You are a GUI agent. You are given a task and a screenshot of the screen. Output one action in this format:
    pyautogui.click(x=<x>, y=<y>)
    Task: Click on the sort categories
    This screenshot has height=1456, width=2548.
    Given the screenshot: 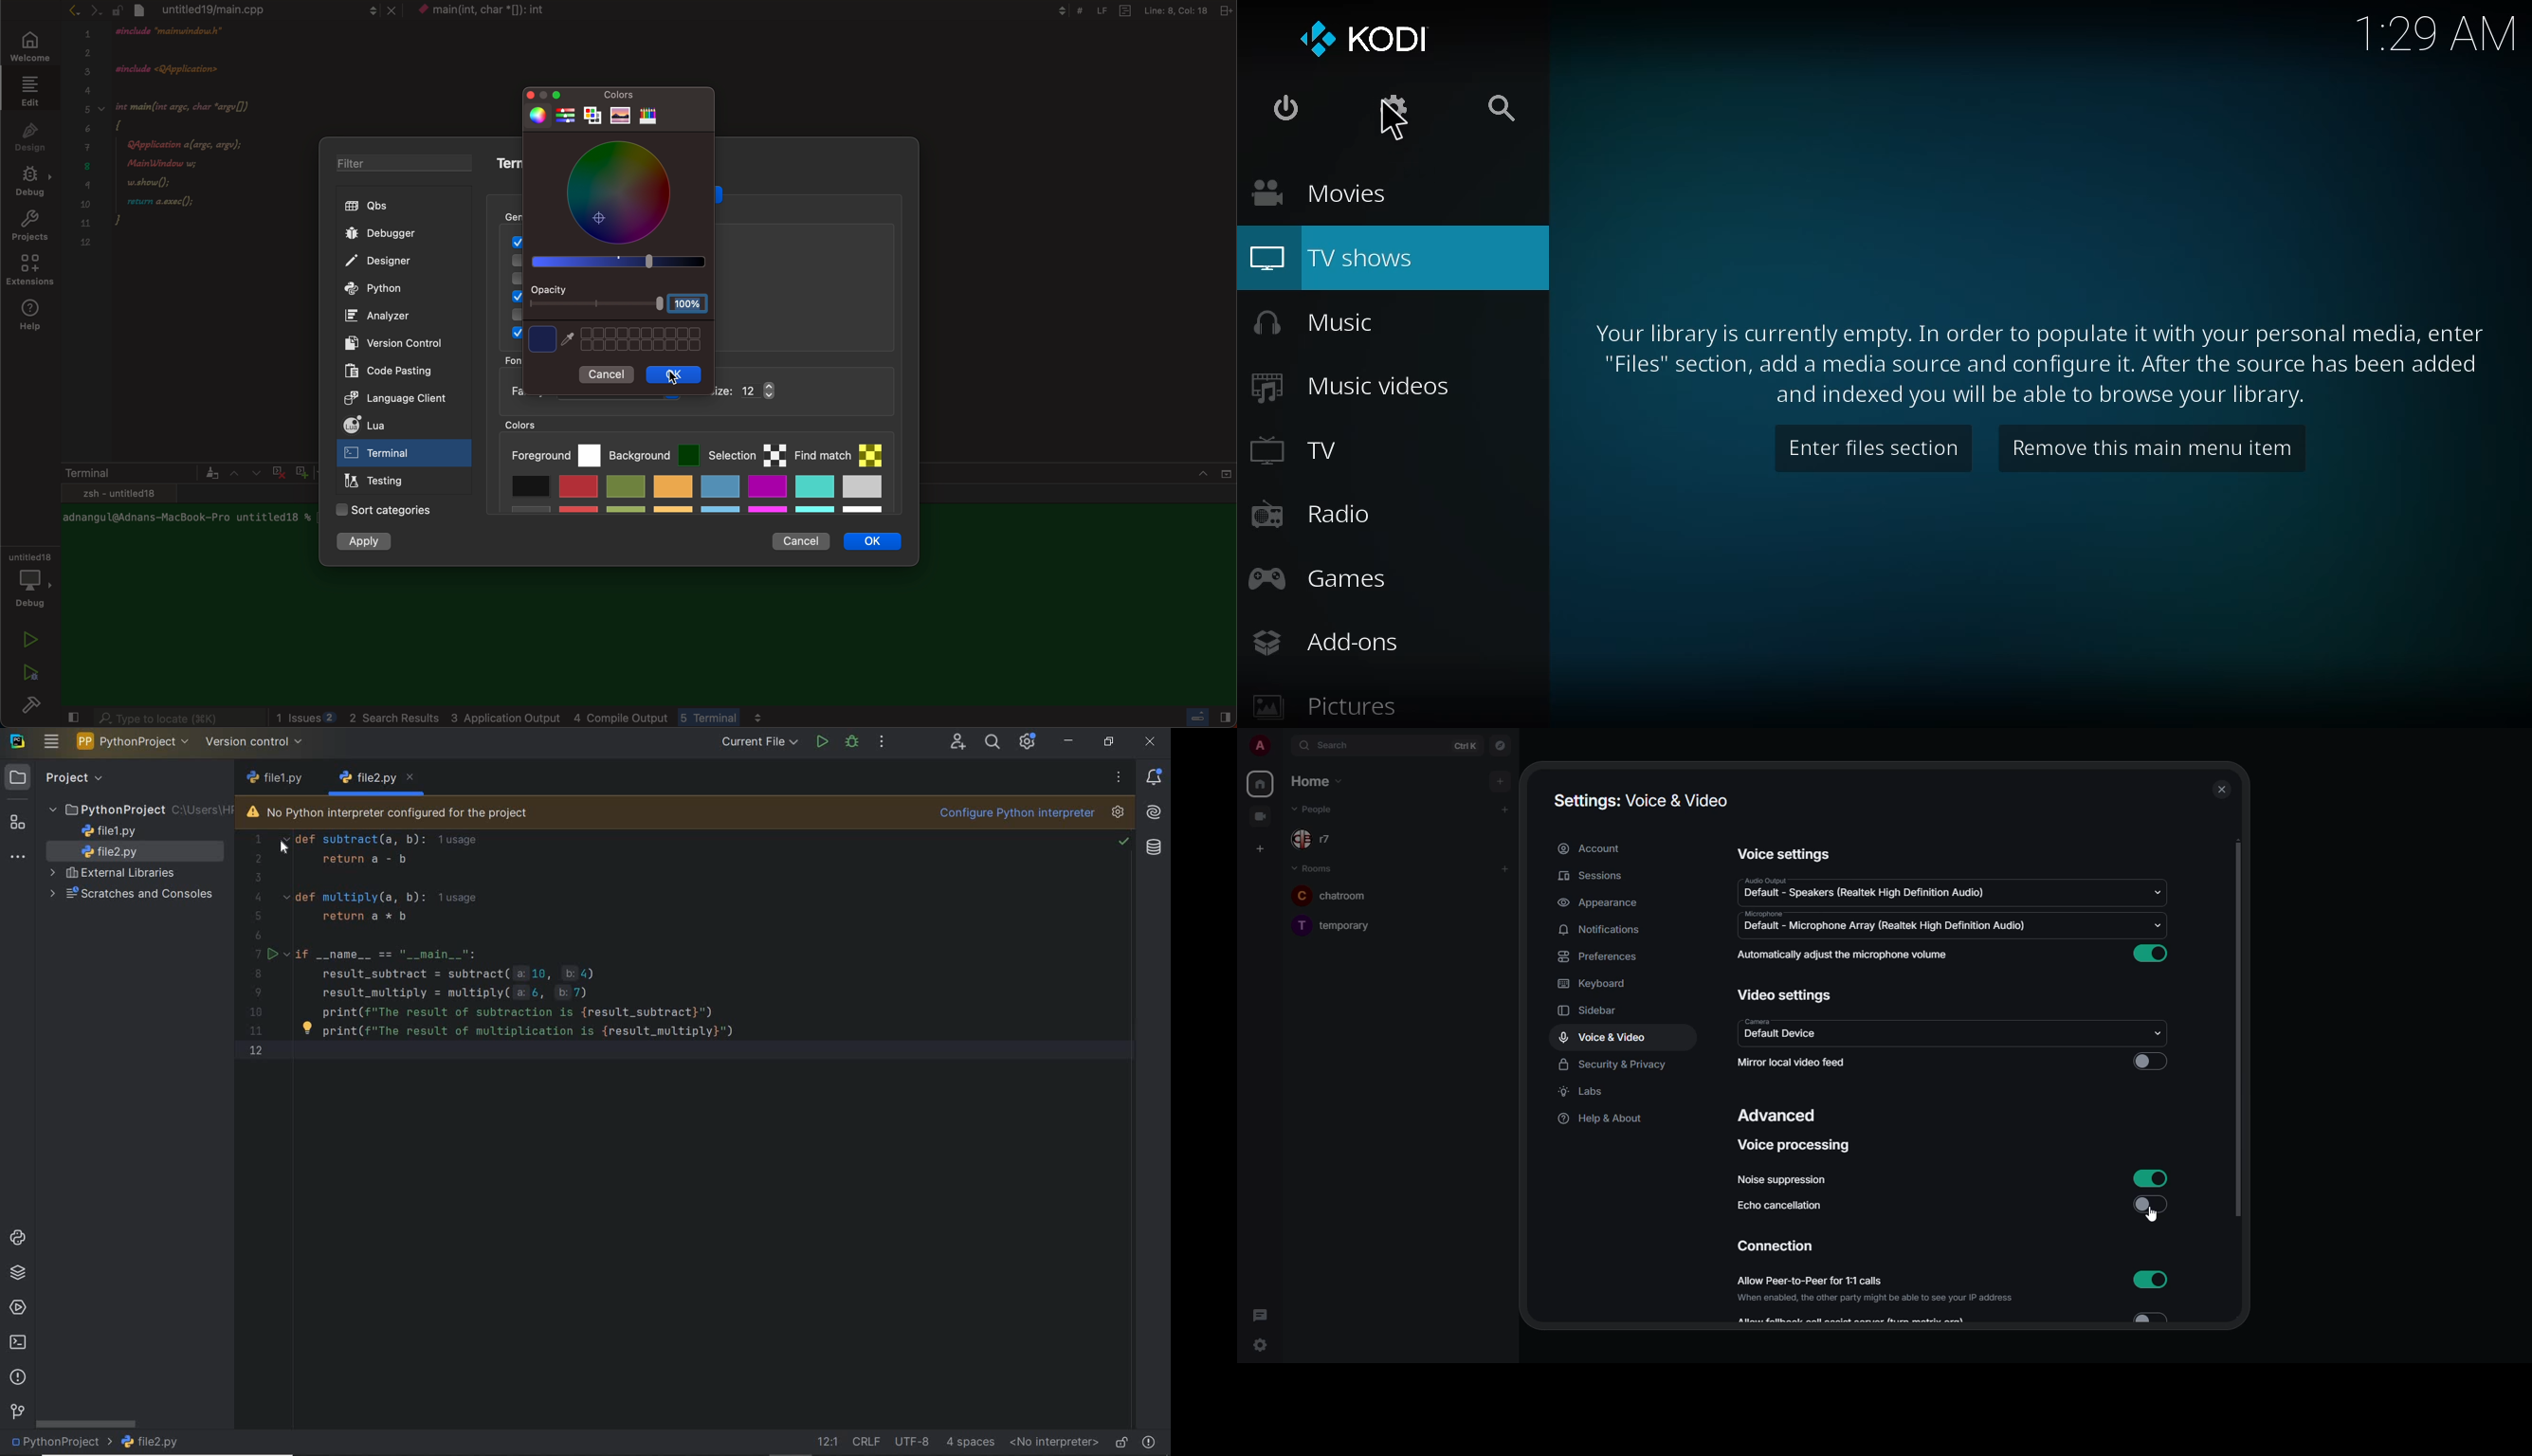 What is the action you would take?
    pyautogui.click(x=386, y=511)
    